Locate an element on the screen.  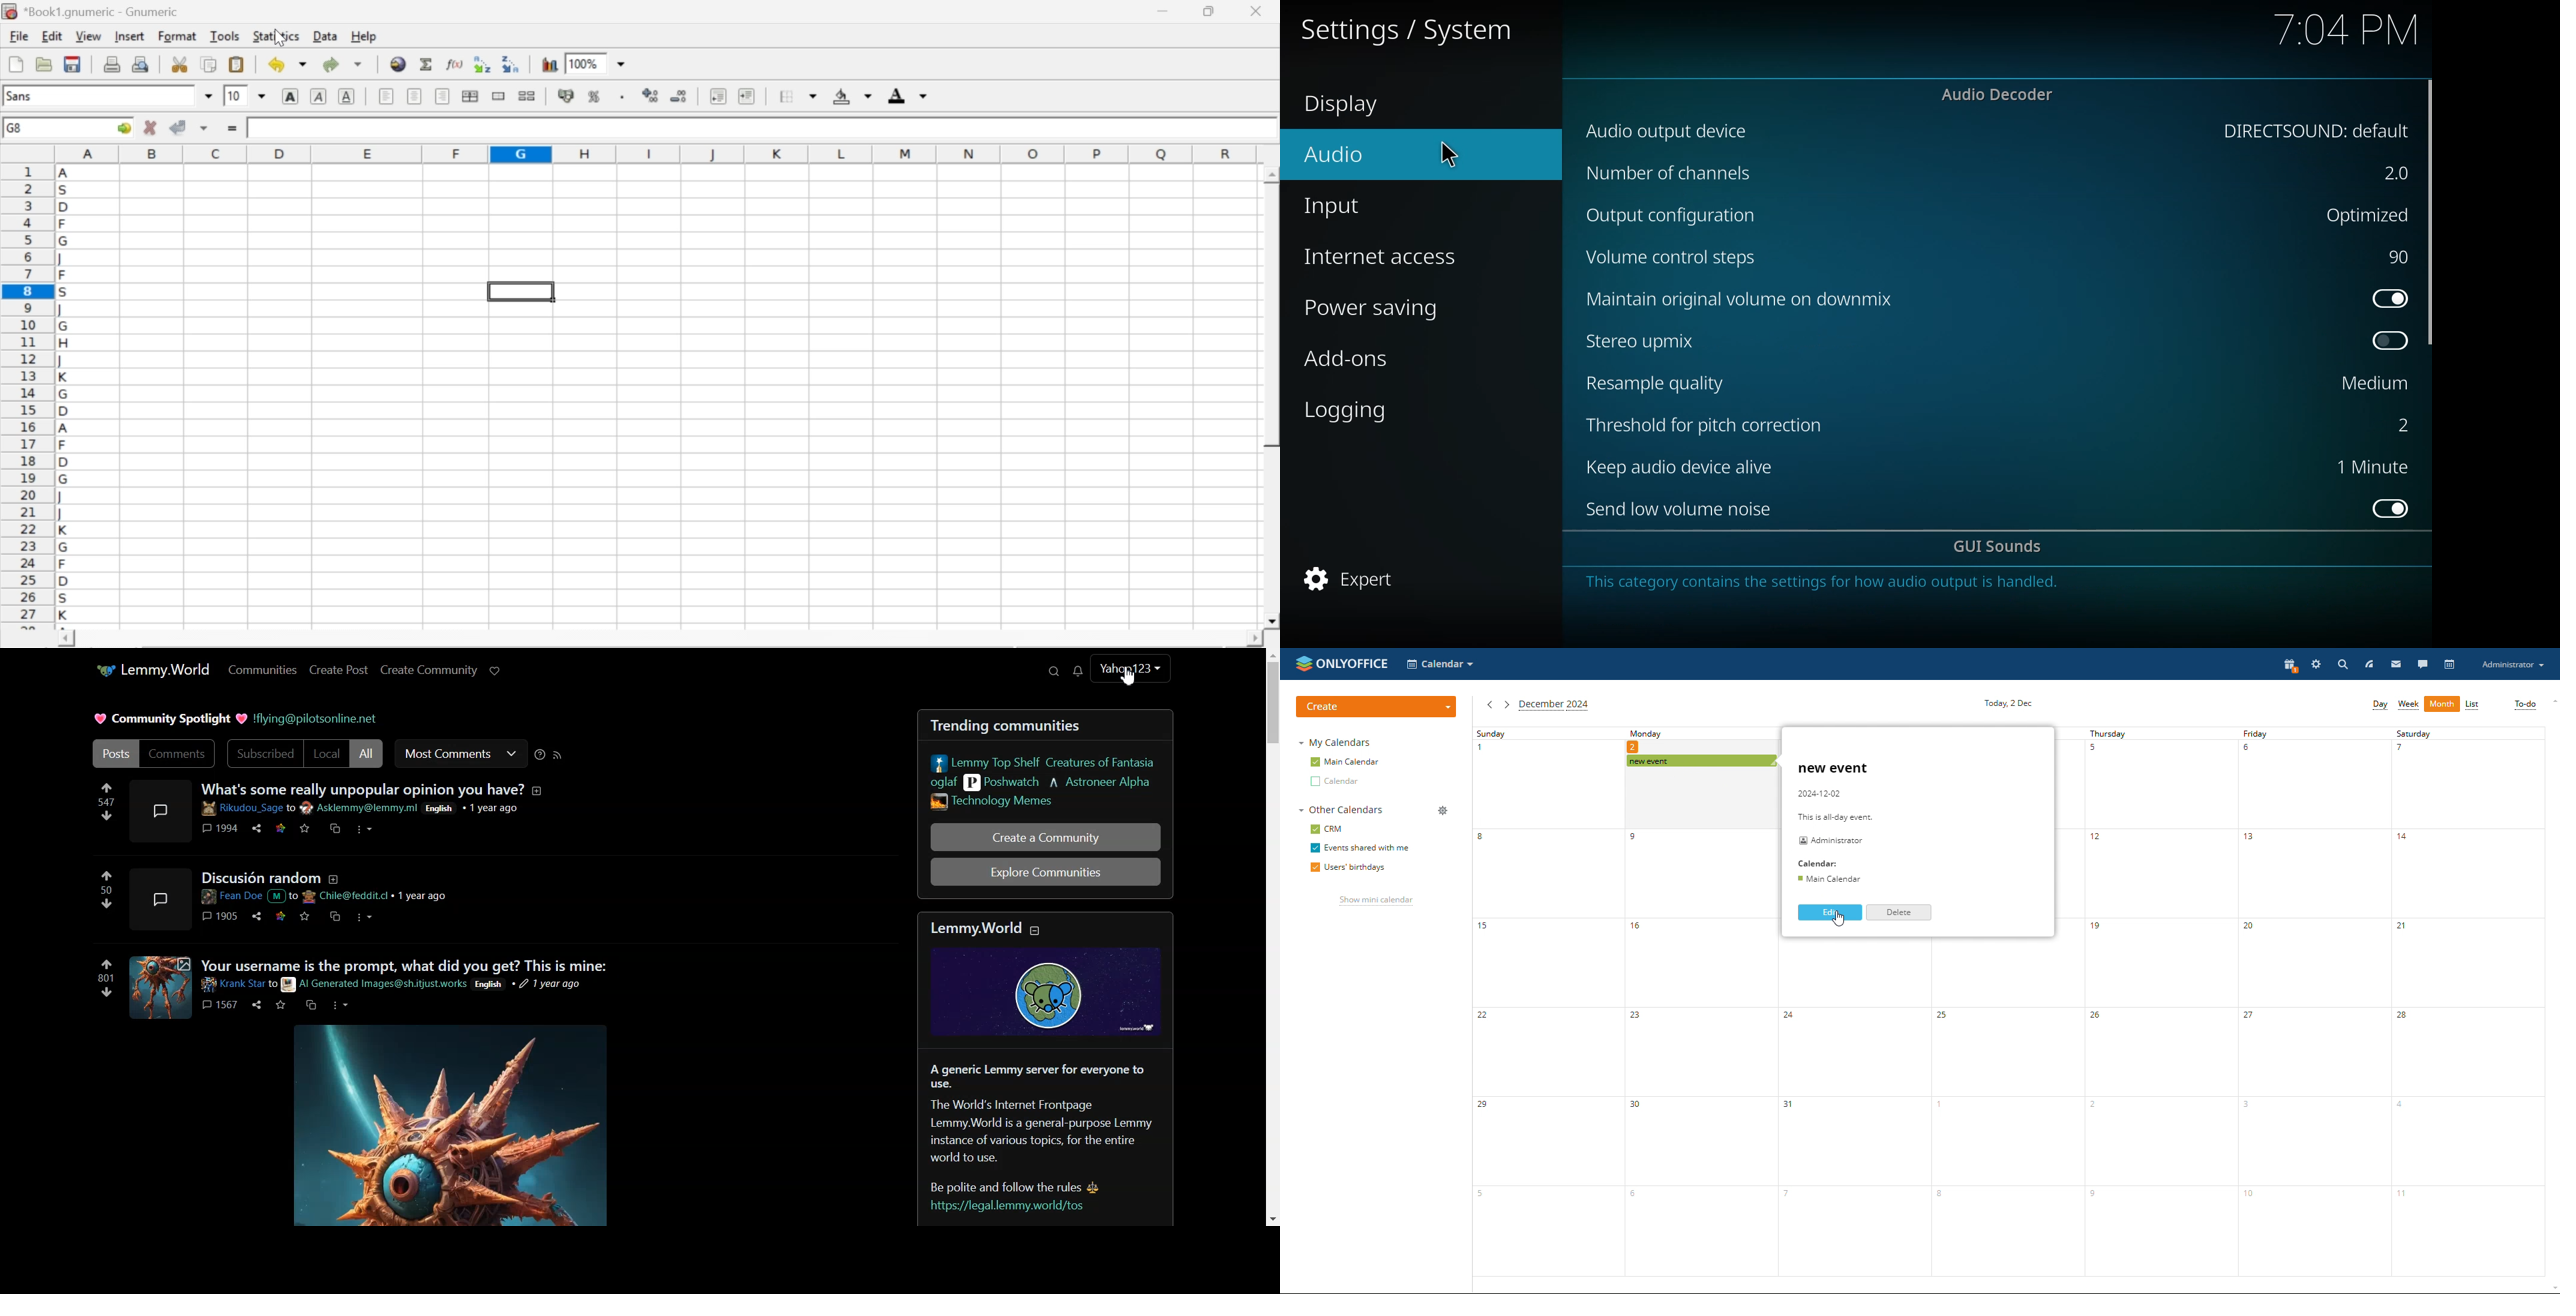
event description is located at coordinates (1835, 825).